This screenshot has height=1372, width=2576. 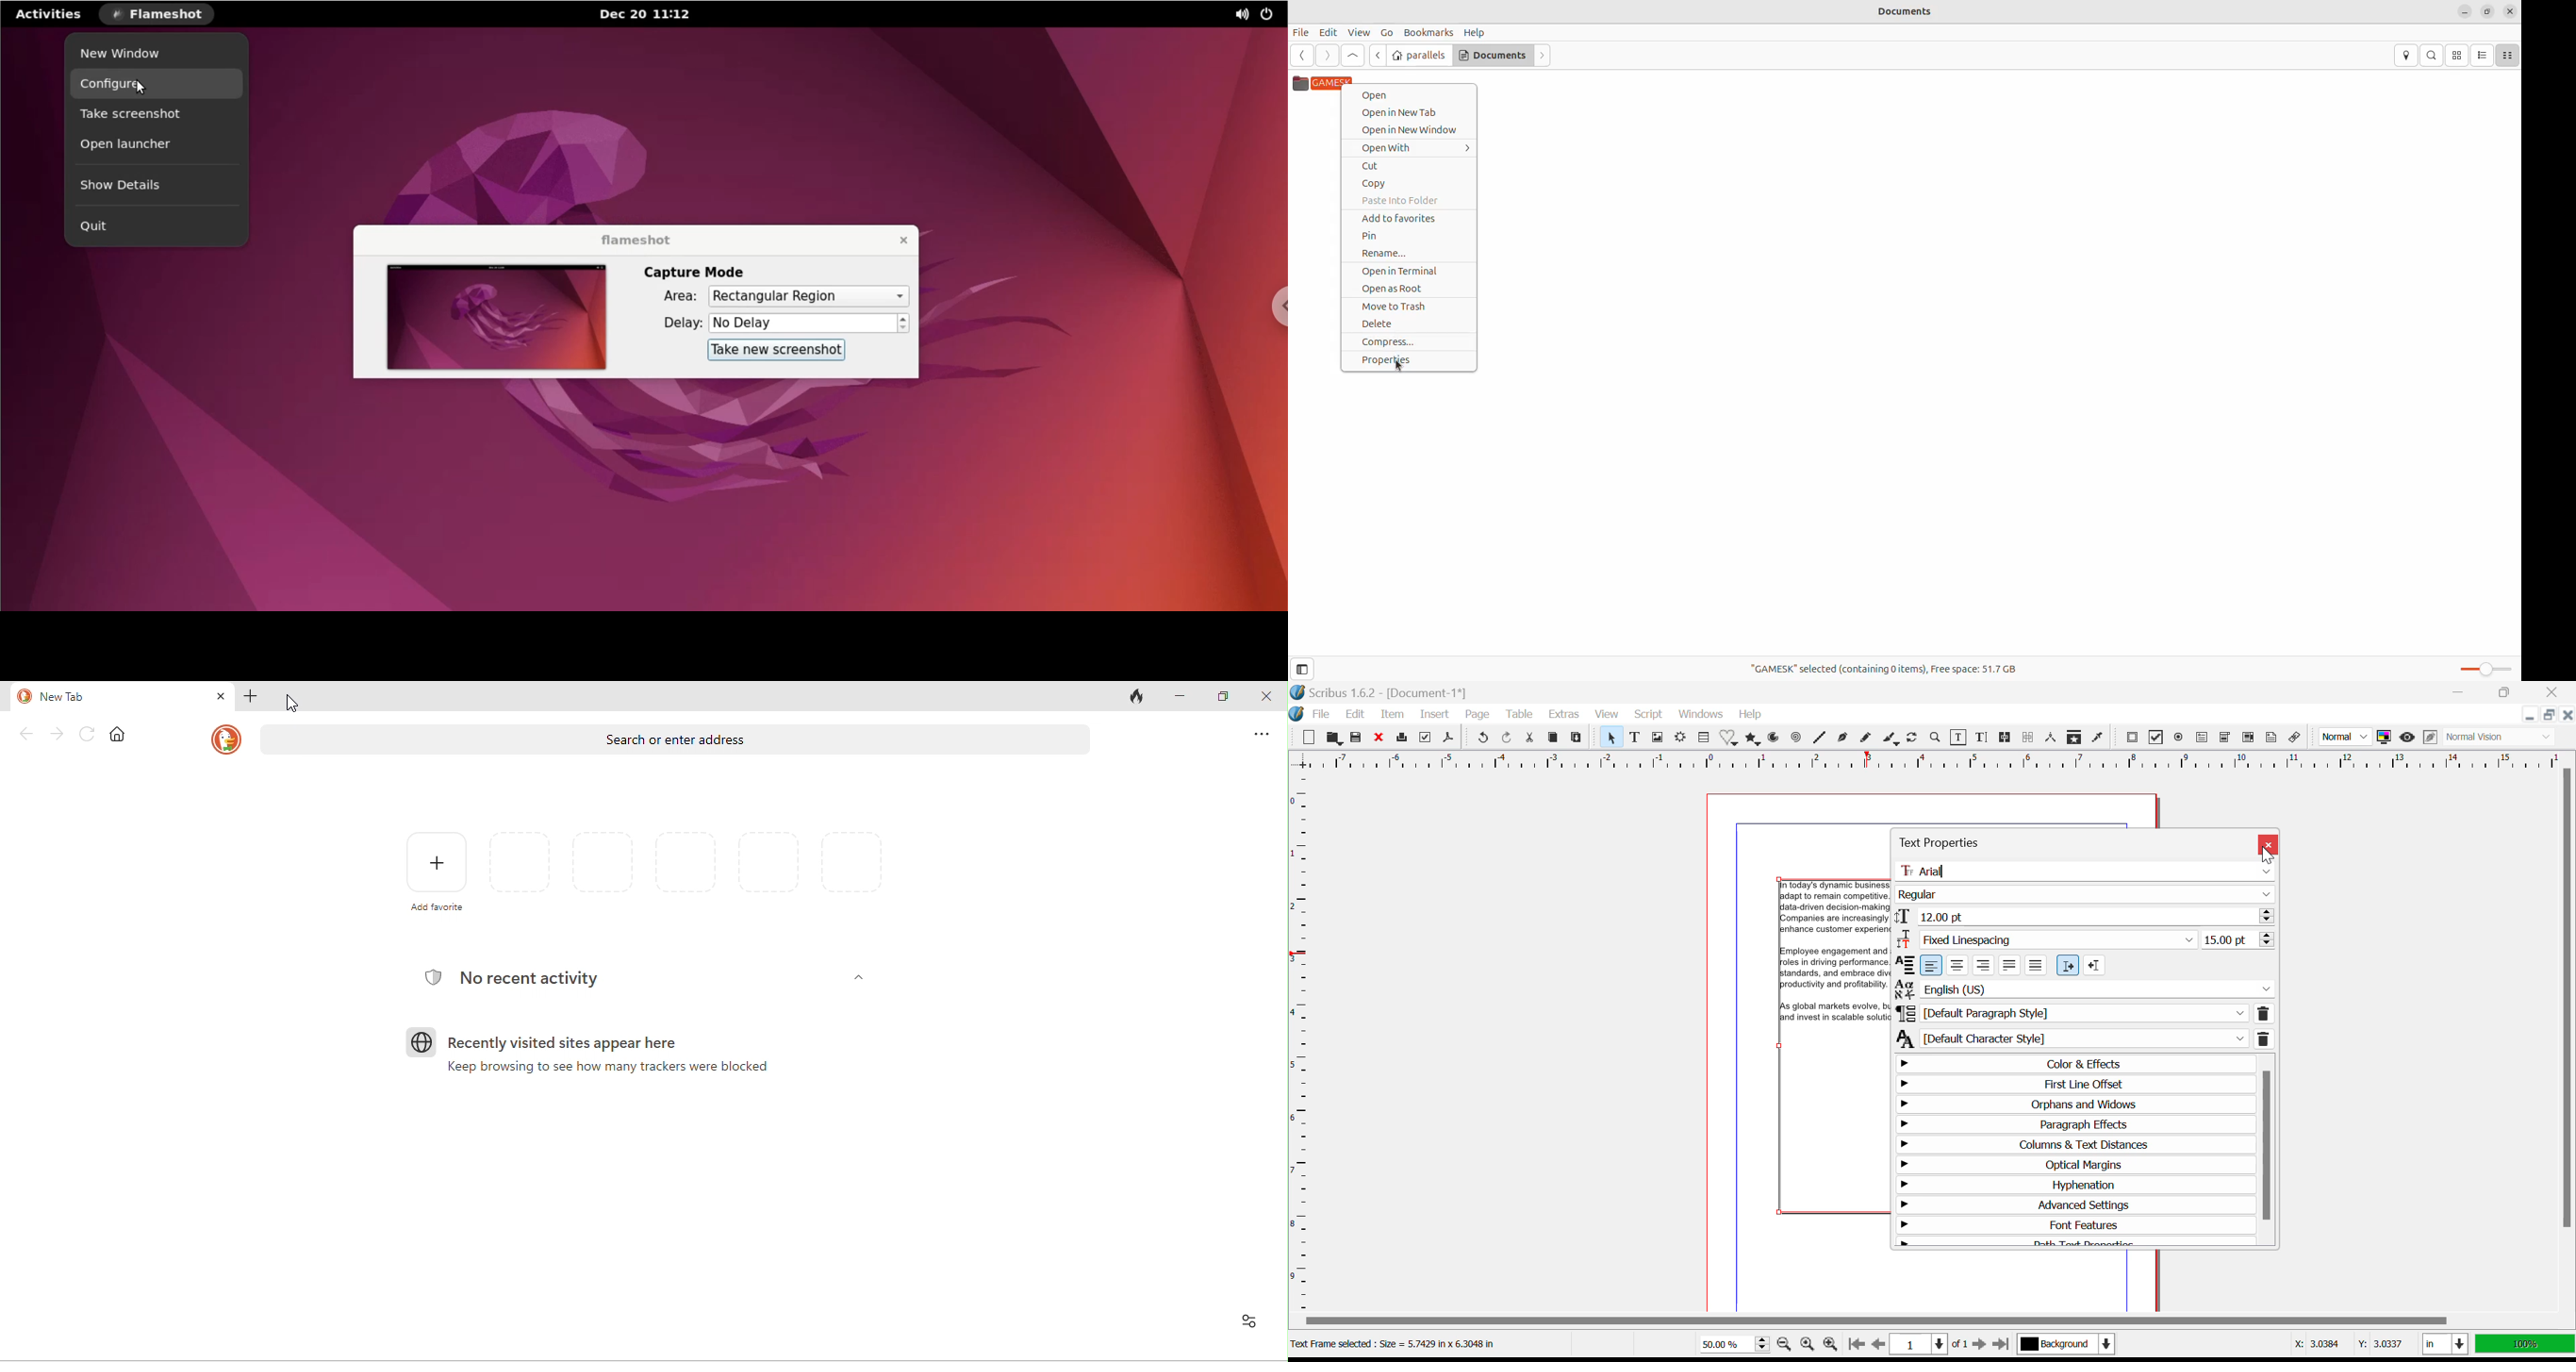 What do you see at coordinates (1478, 716) in the screenshot?
I see `Page` at bounding box center [1478, 716].